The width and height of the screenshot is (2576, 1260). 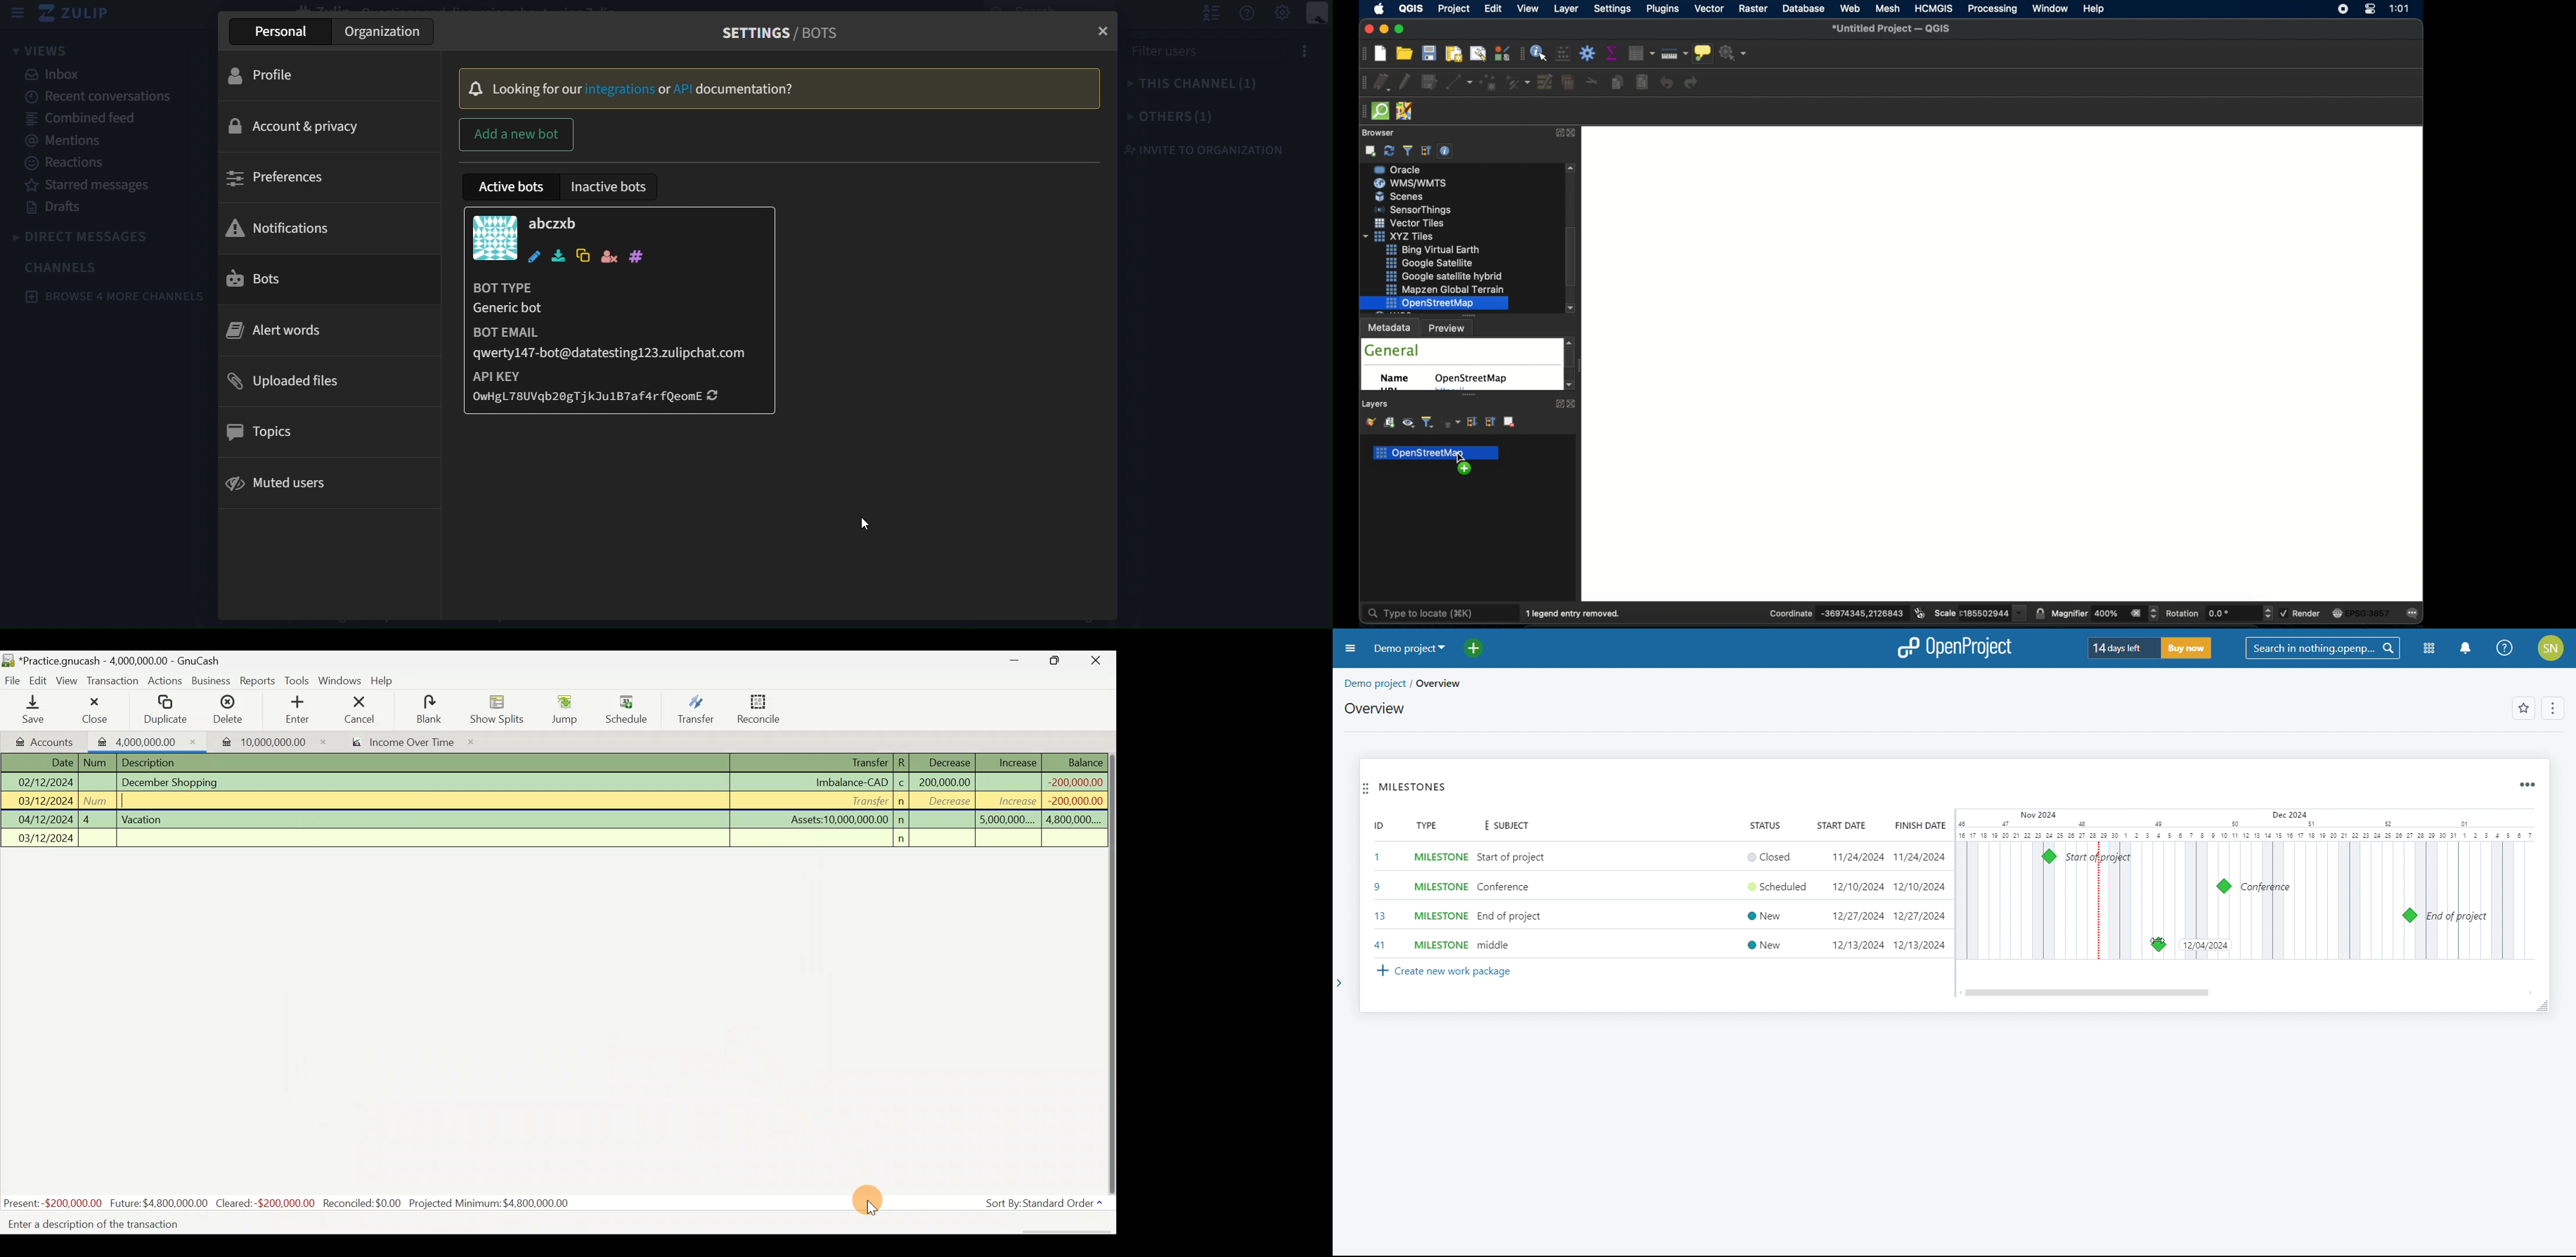 What do you see at coordinates (1210, 13) in the screenshot?
I see `hide user list` at bounding box center [1210, 13].